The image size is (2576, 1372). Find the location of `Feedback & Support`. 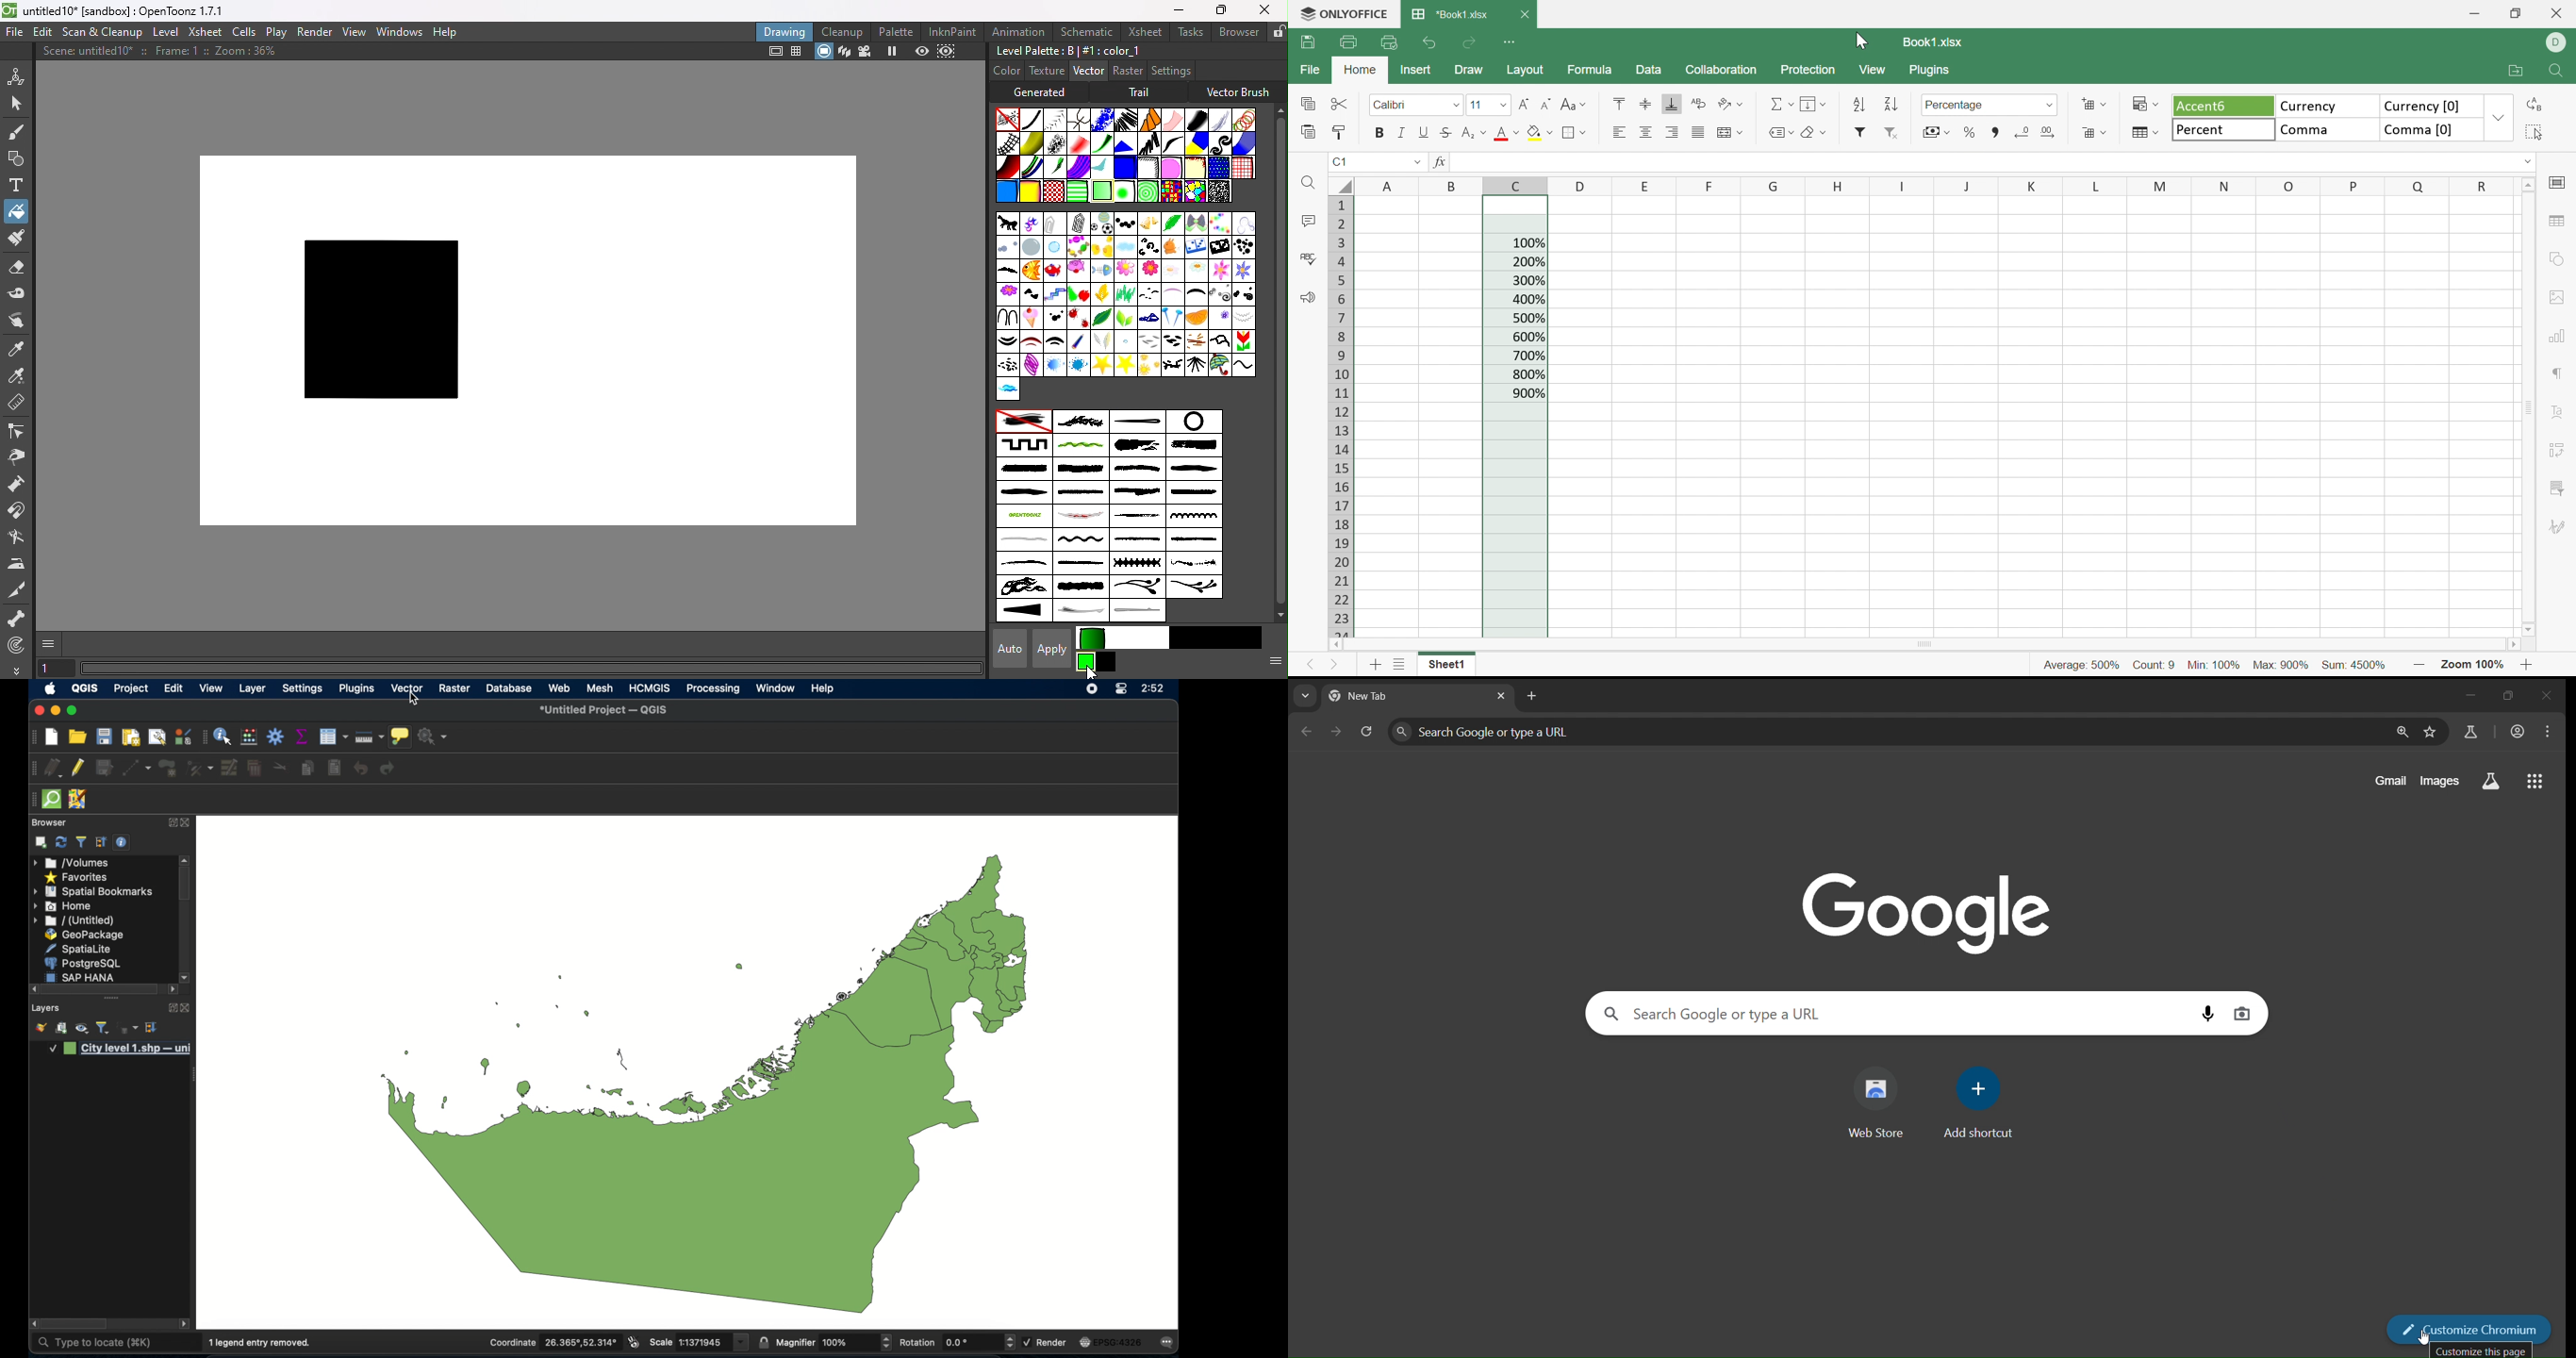

Feedback & Support is located at coordinates (1306, 299).